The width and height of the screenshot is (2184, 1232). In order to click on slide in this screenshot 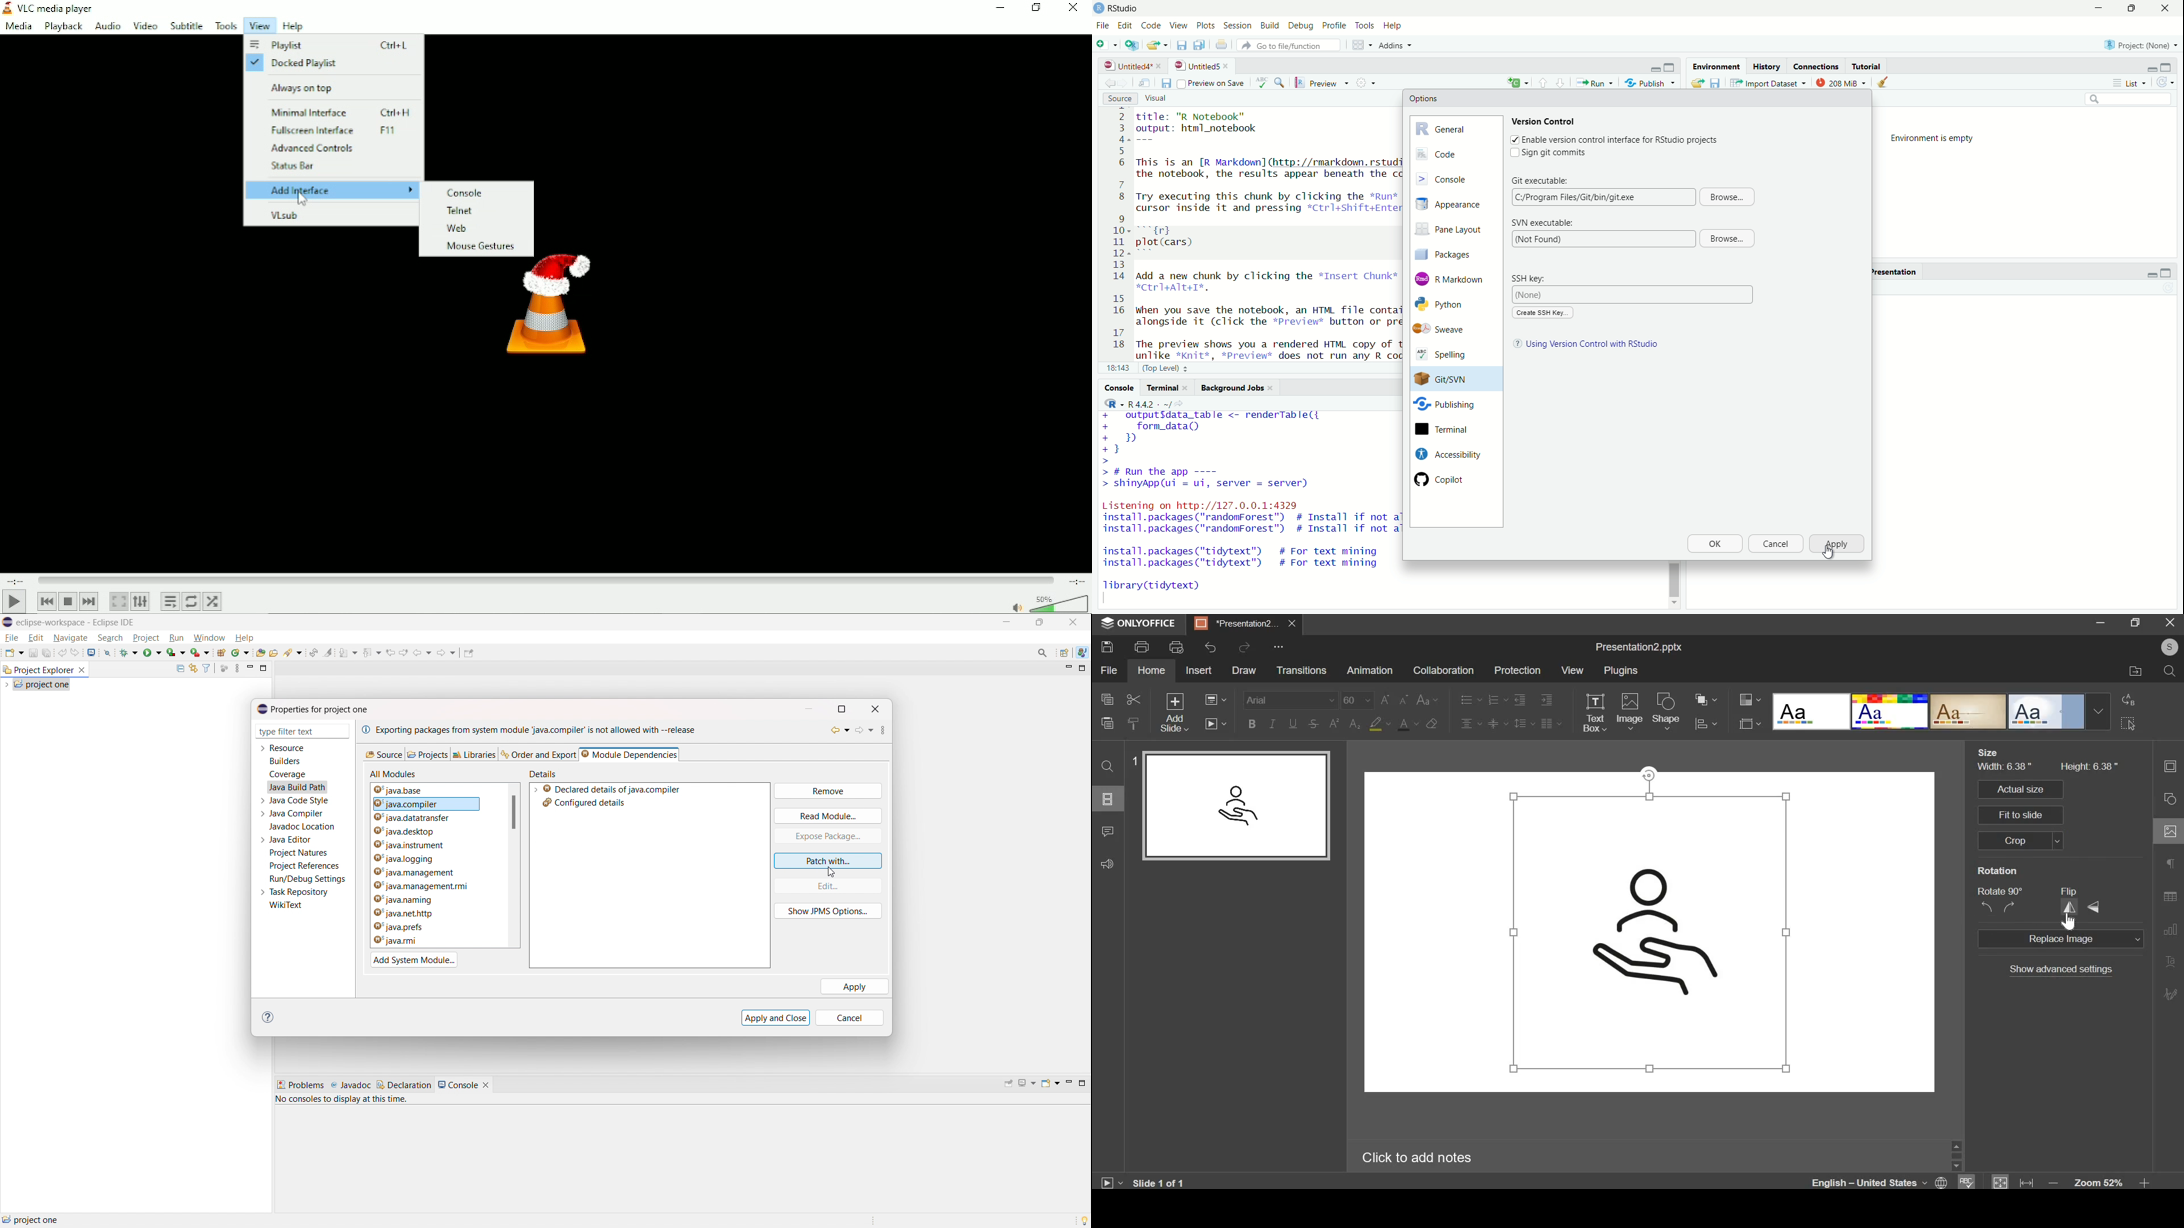, I will do `click(1648, 932)`.